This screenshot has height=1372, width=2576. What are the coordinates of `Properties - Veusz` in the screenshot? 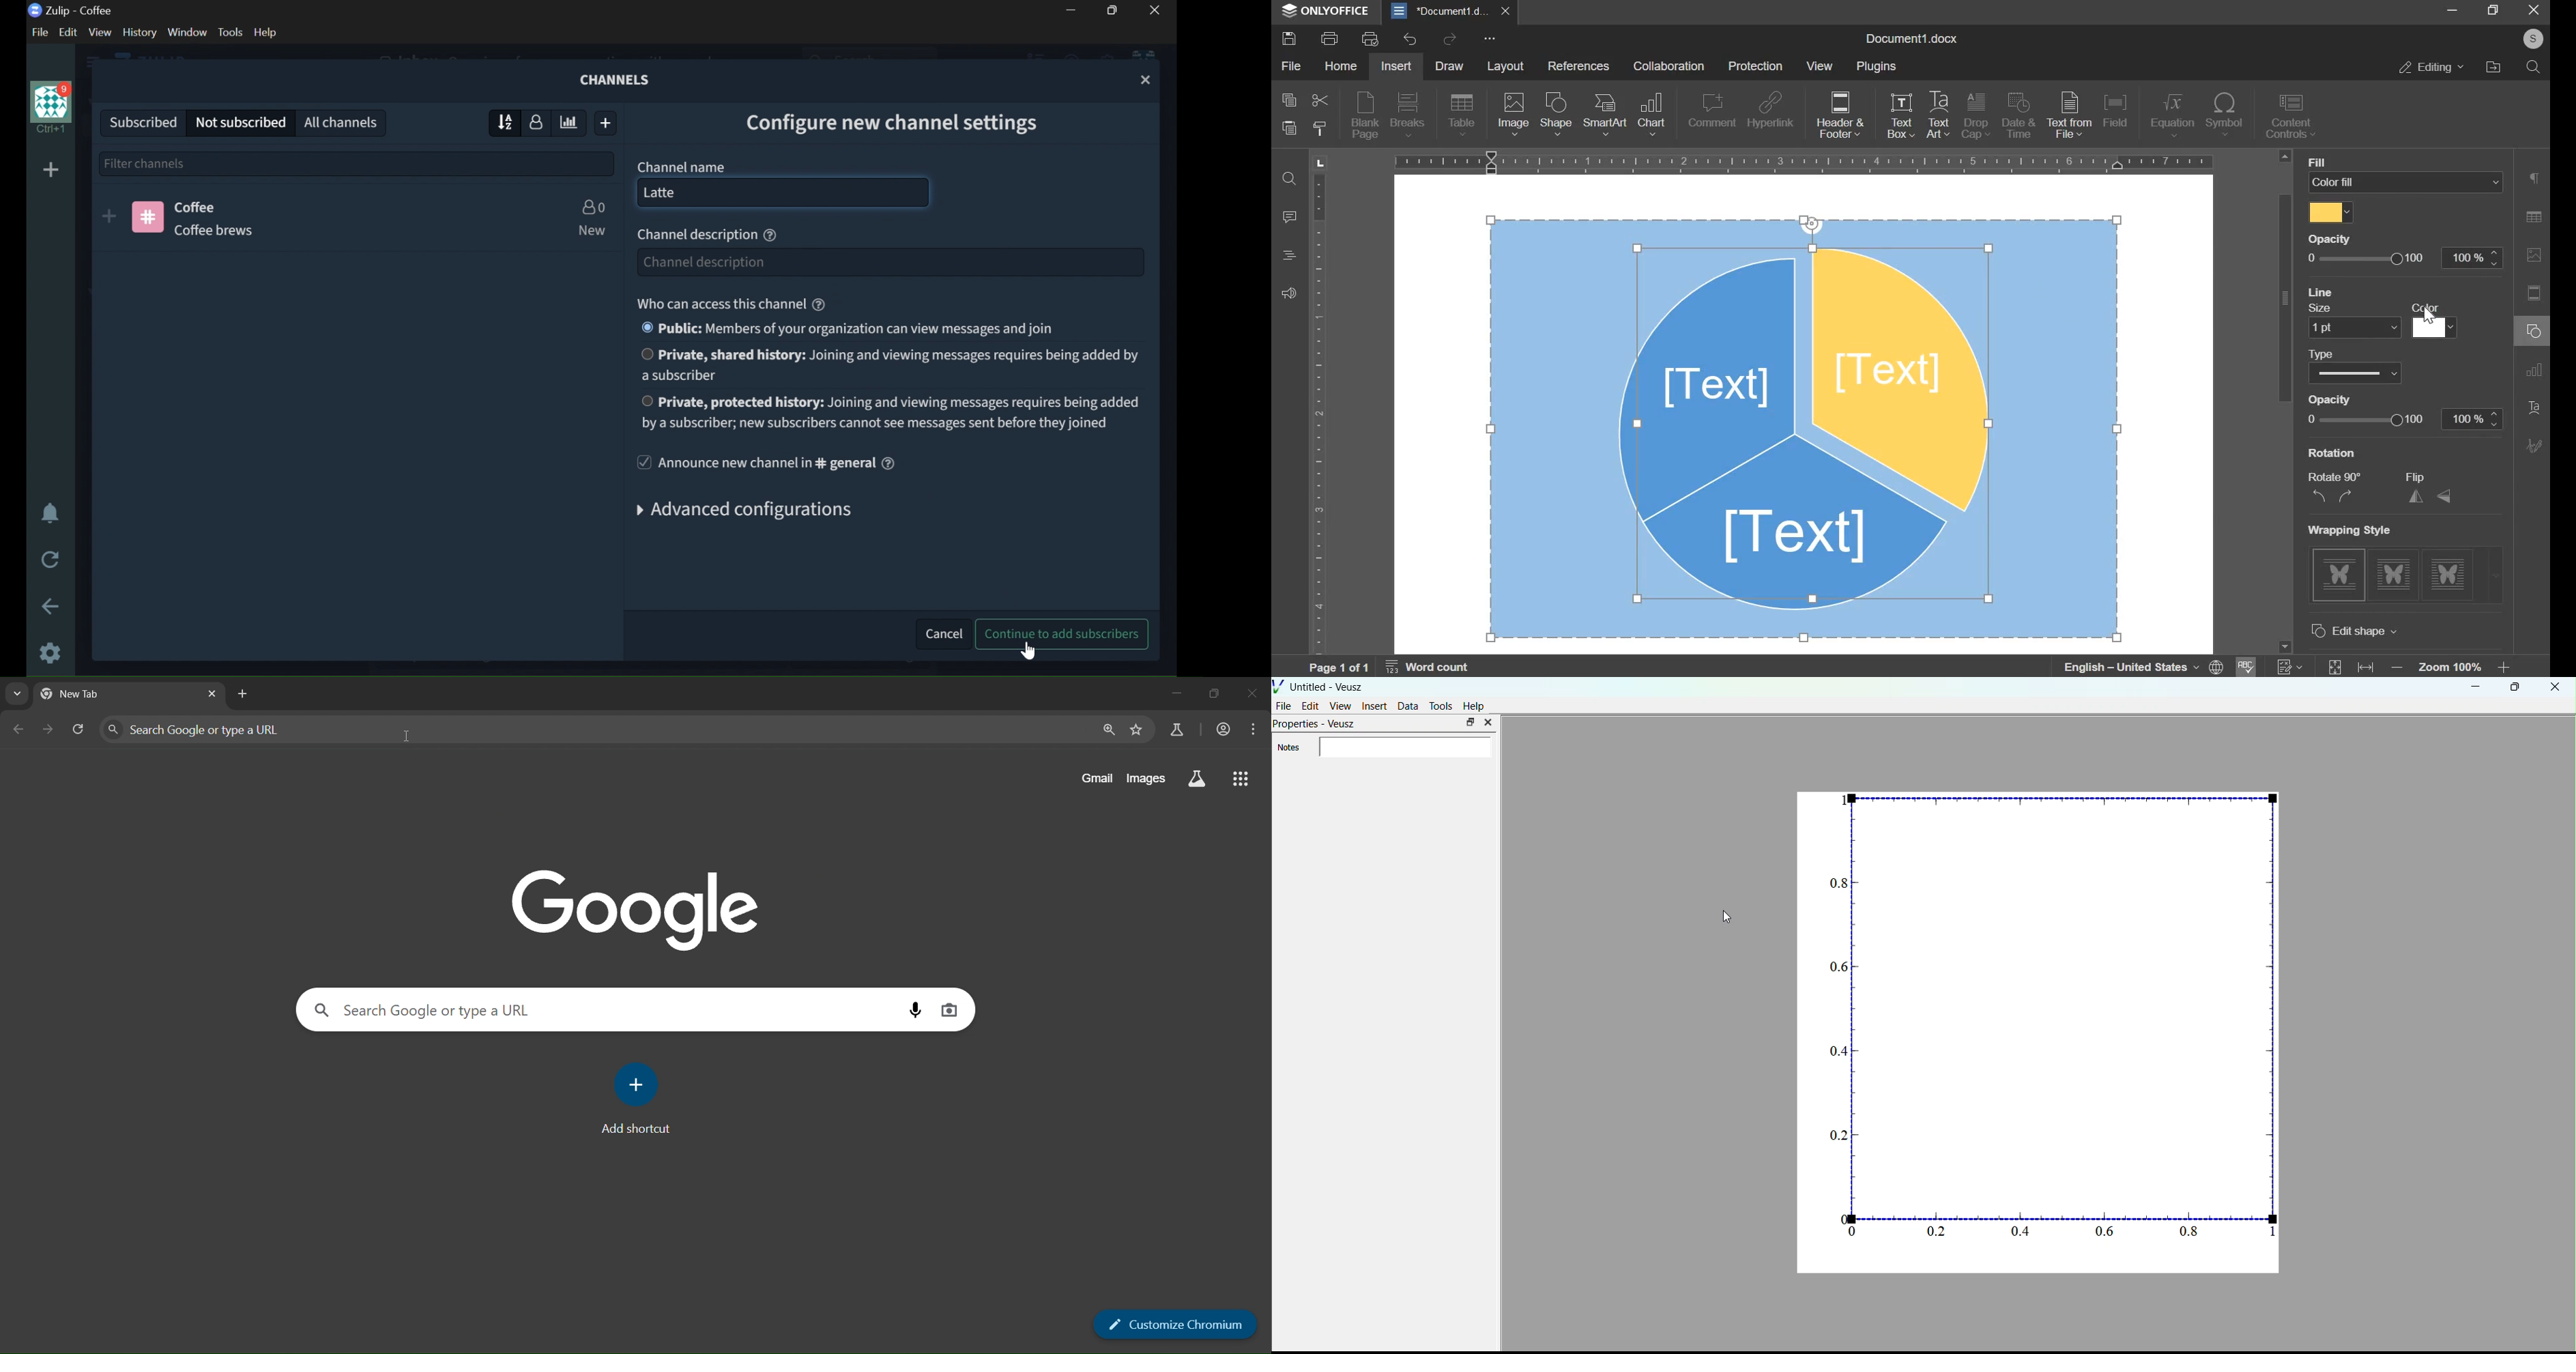 It's located at (1316, 725).